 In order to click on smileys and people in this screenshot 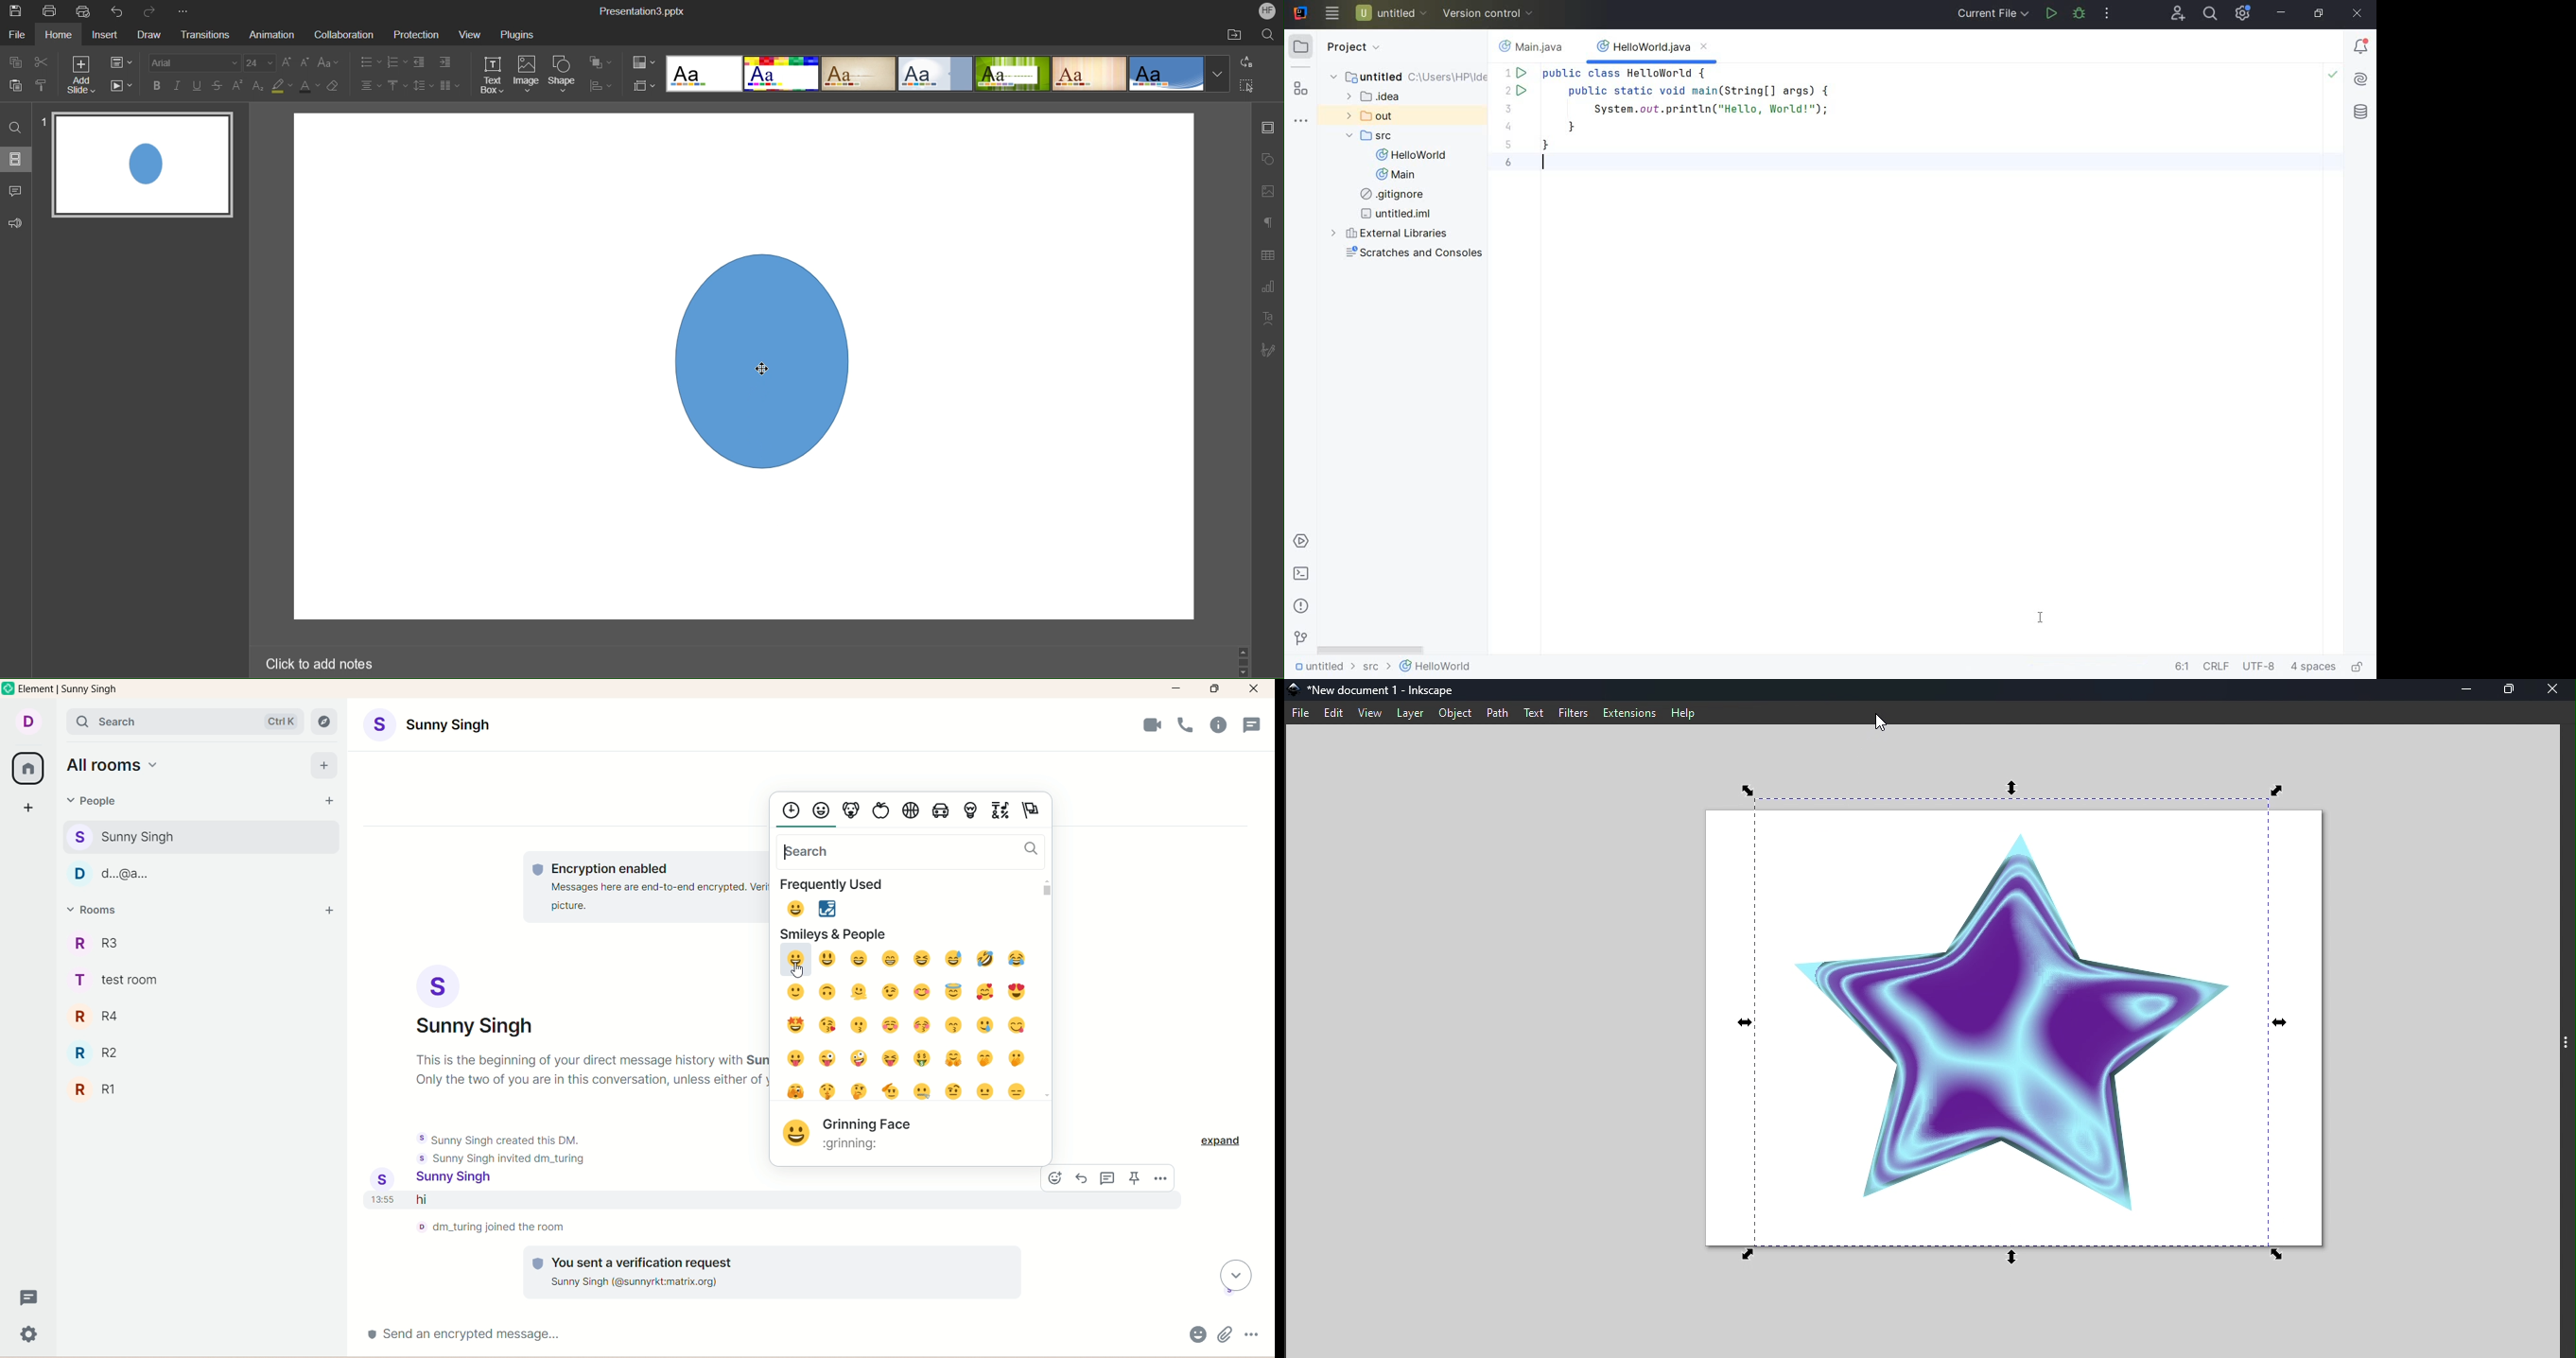, I will do `click(836, 934)`.